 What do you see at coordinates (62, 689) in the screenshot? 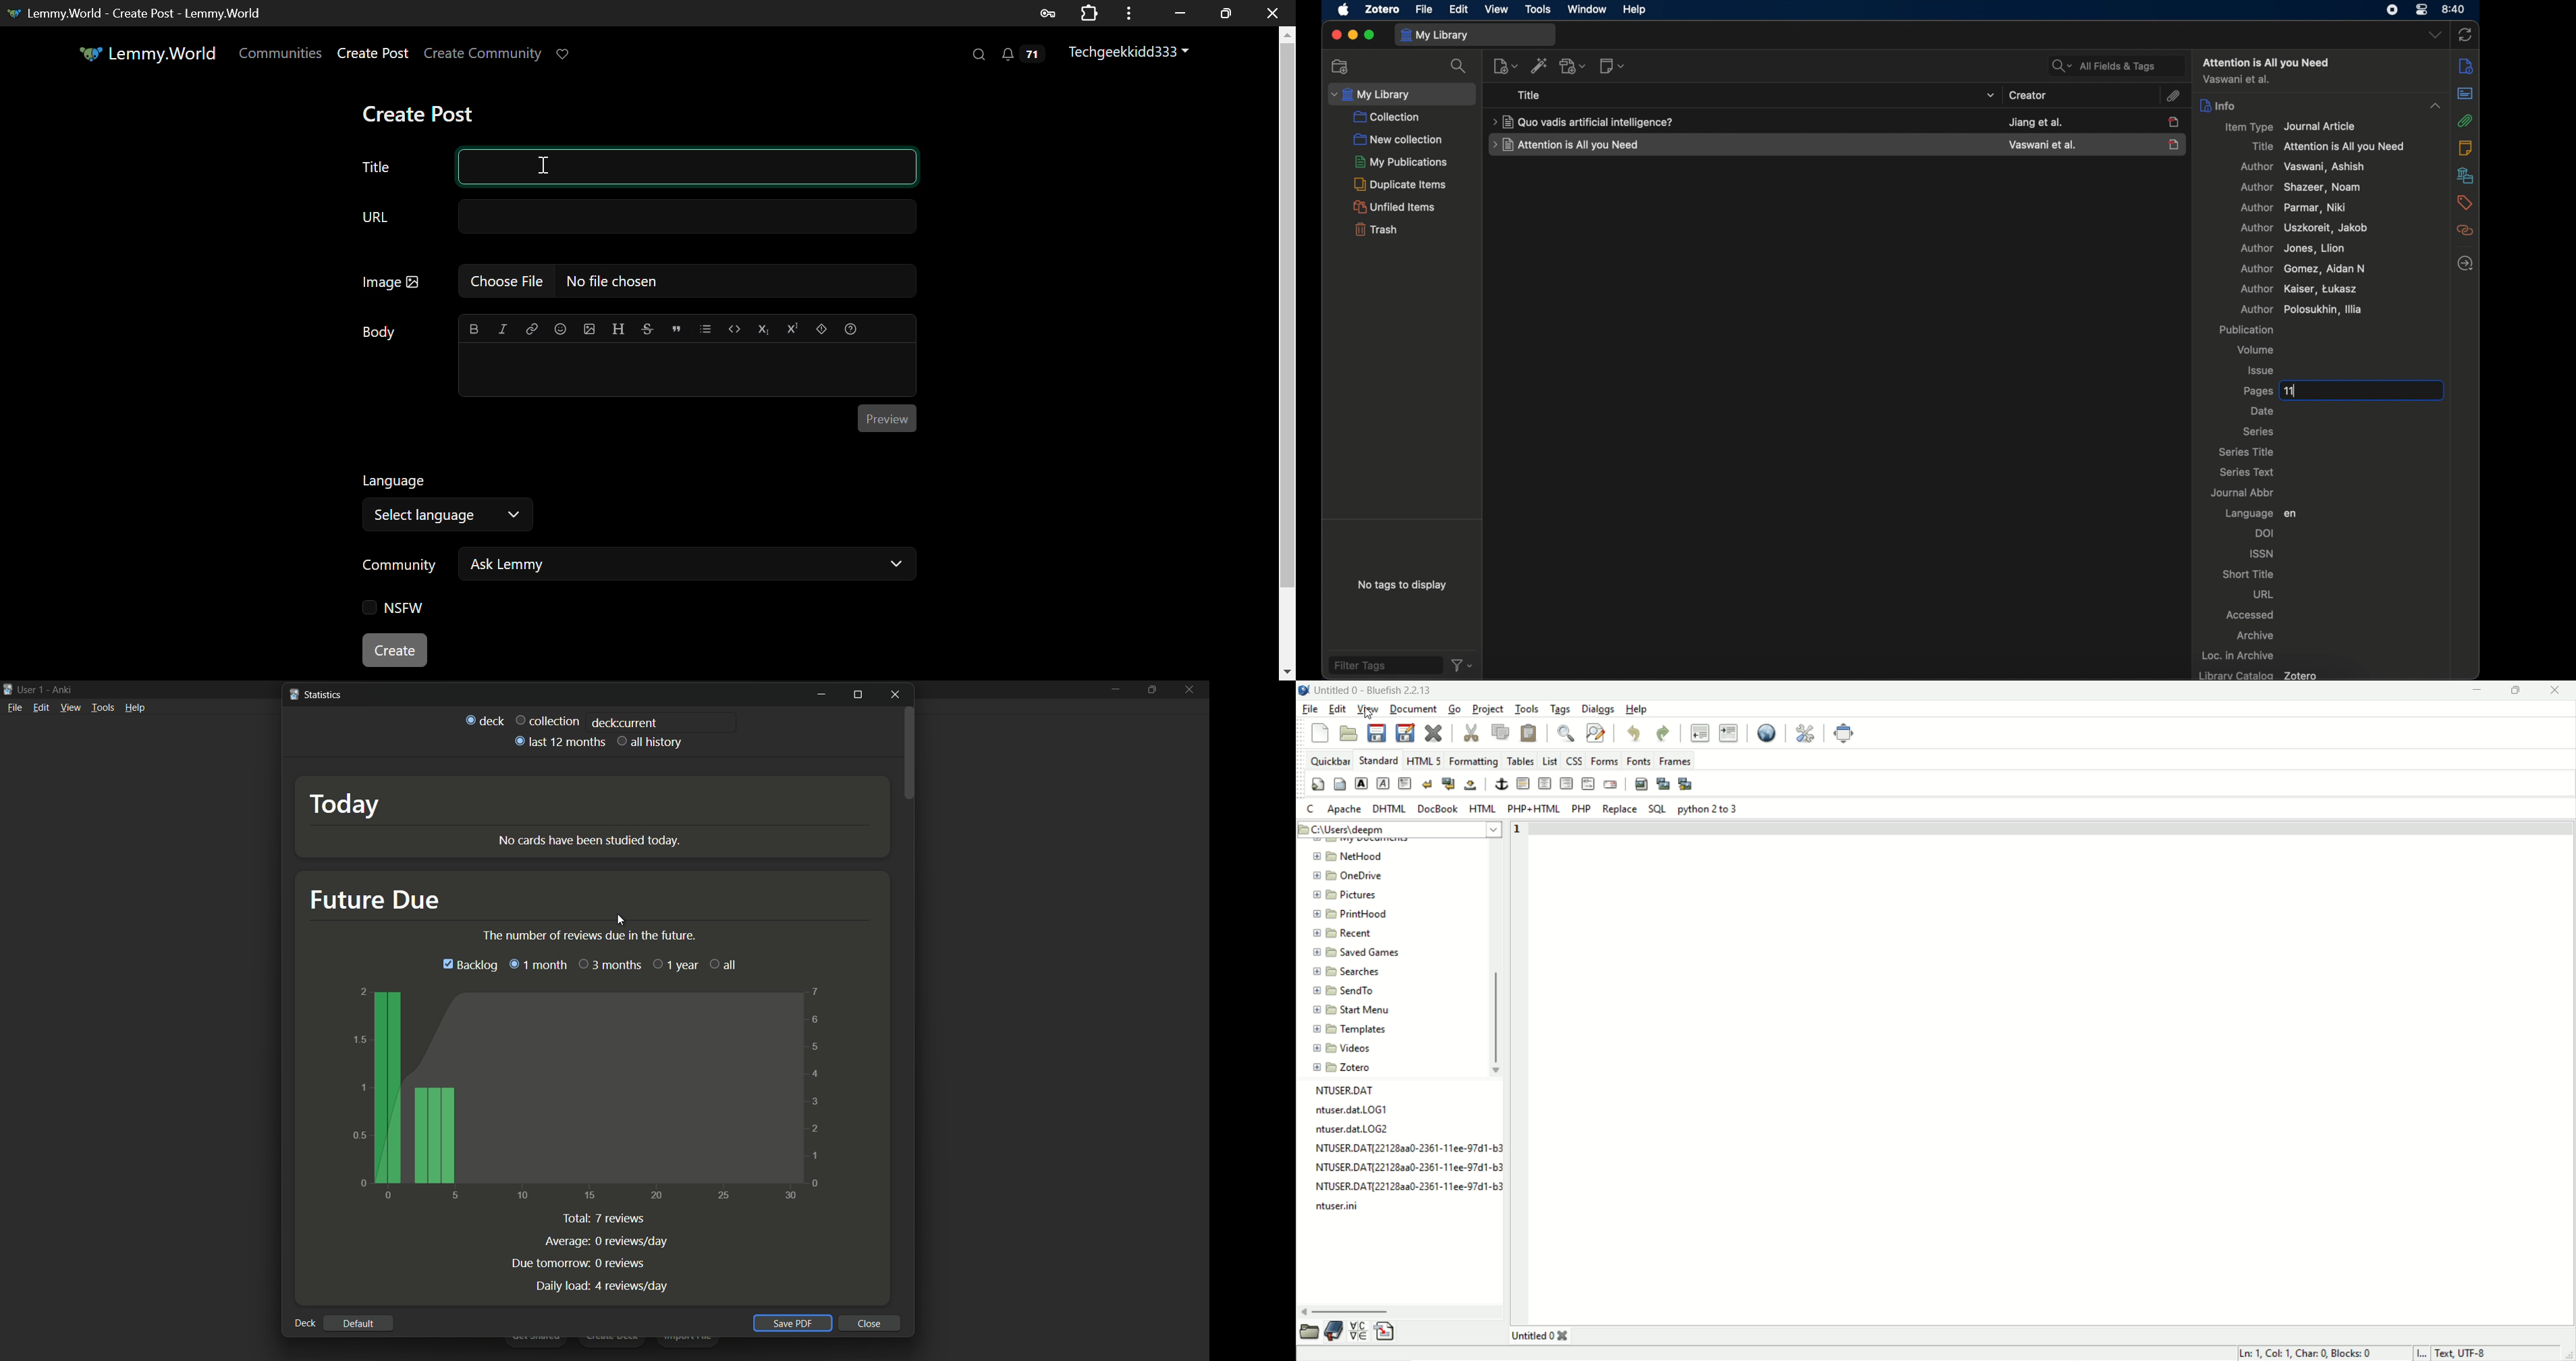
I see `app name` at bounding box center [62, 689].